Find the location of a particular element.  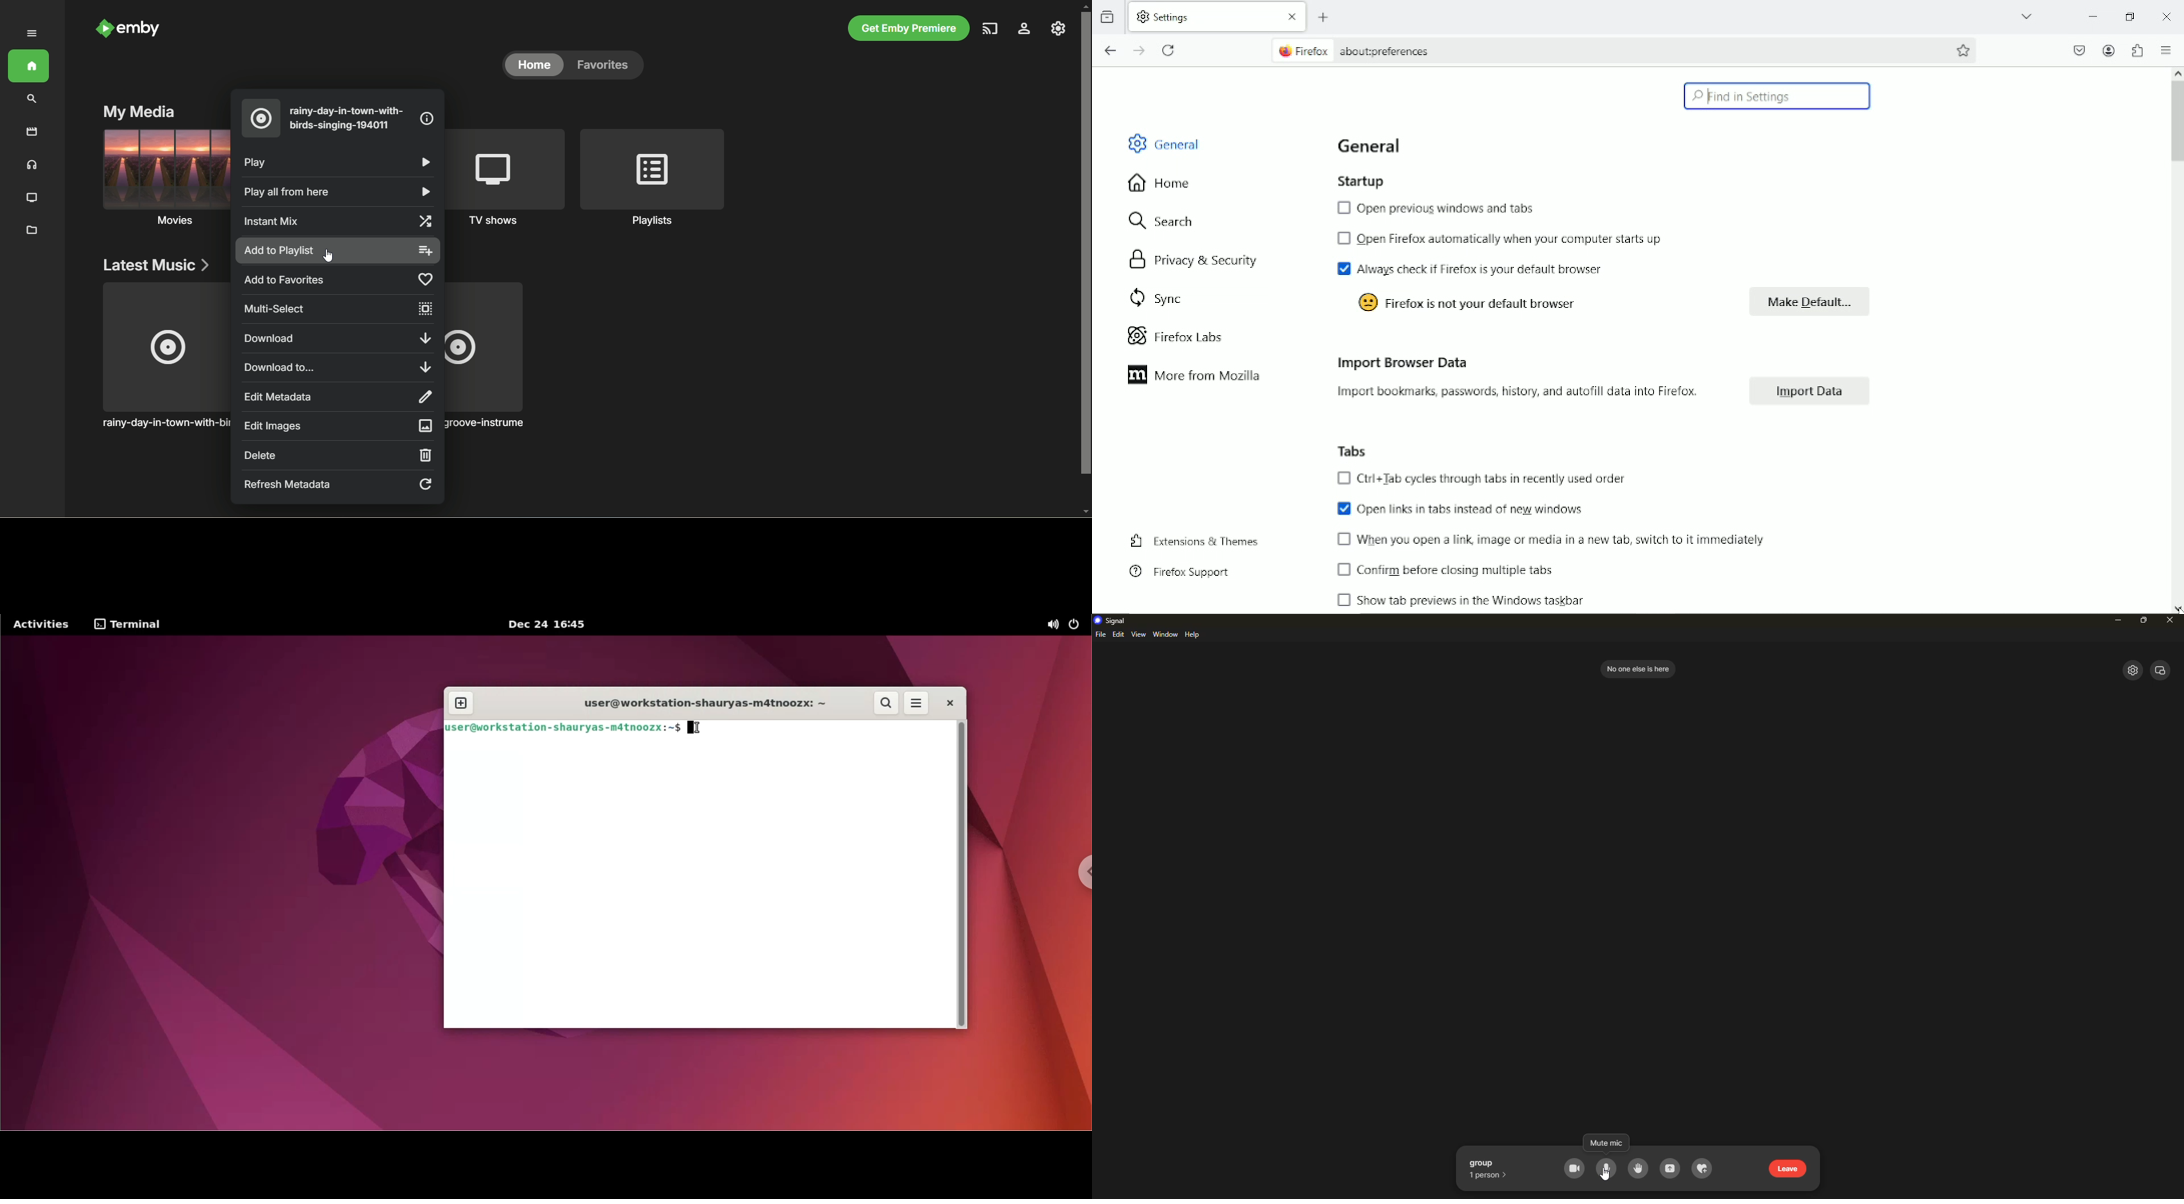

Make default is located at coordinates (1811, 302).